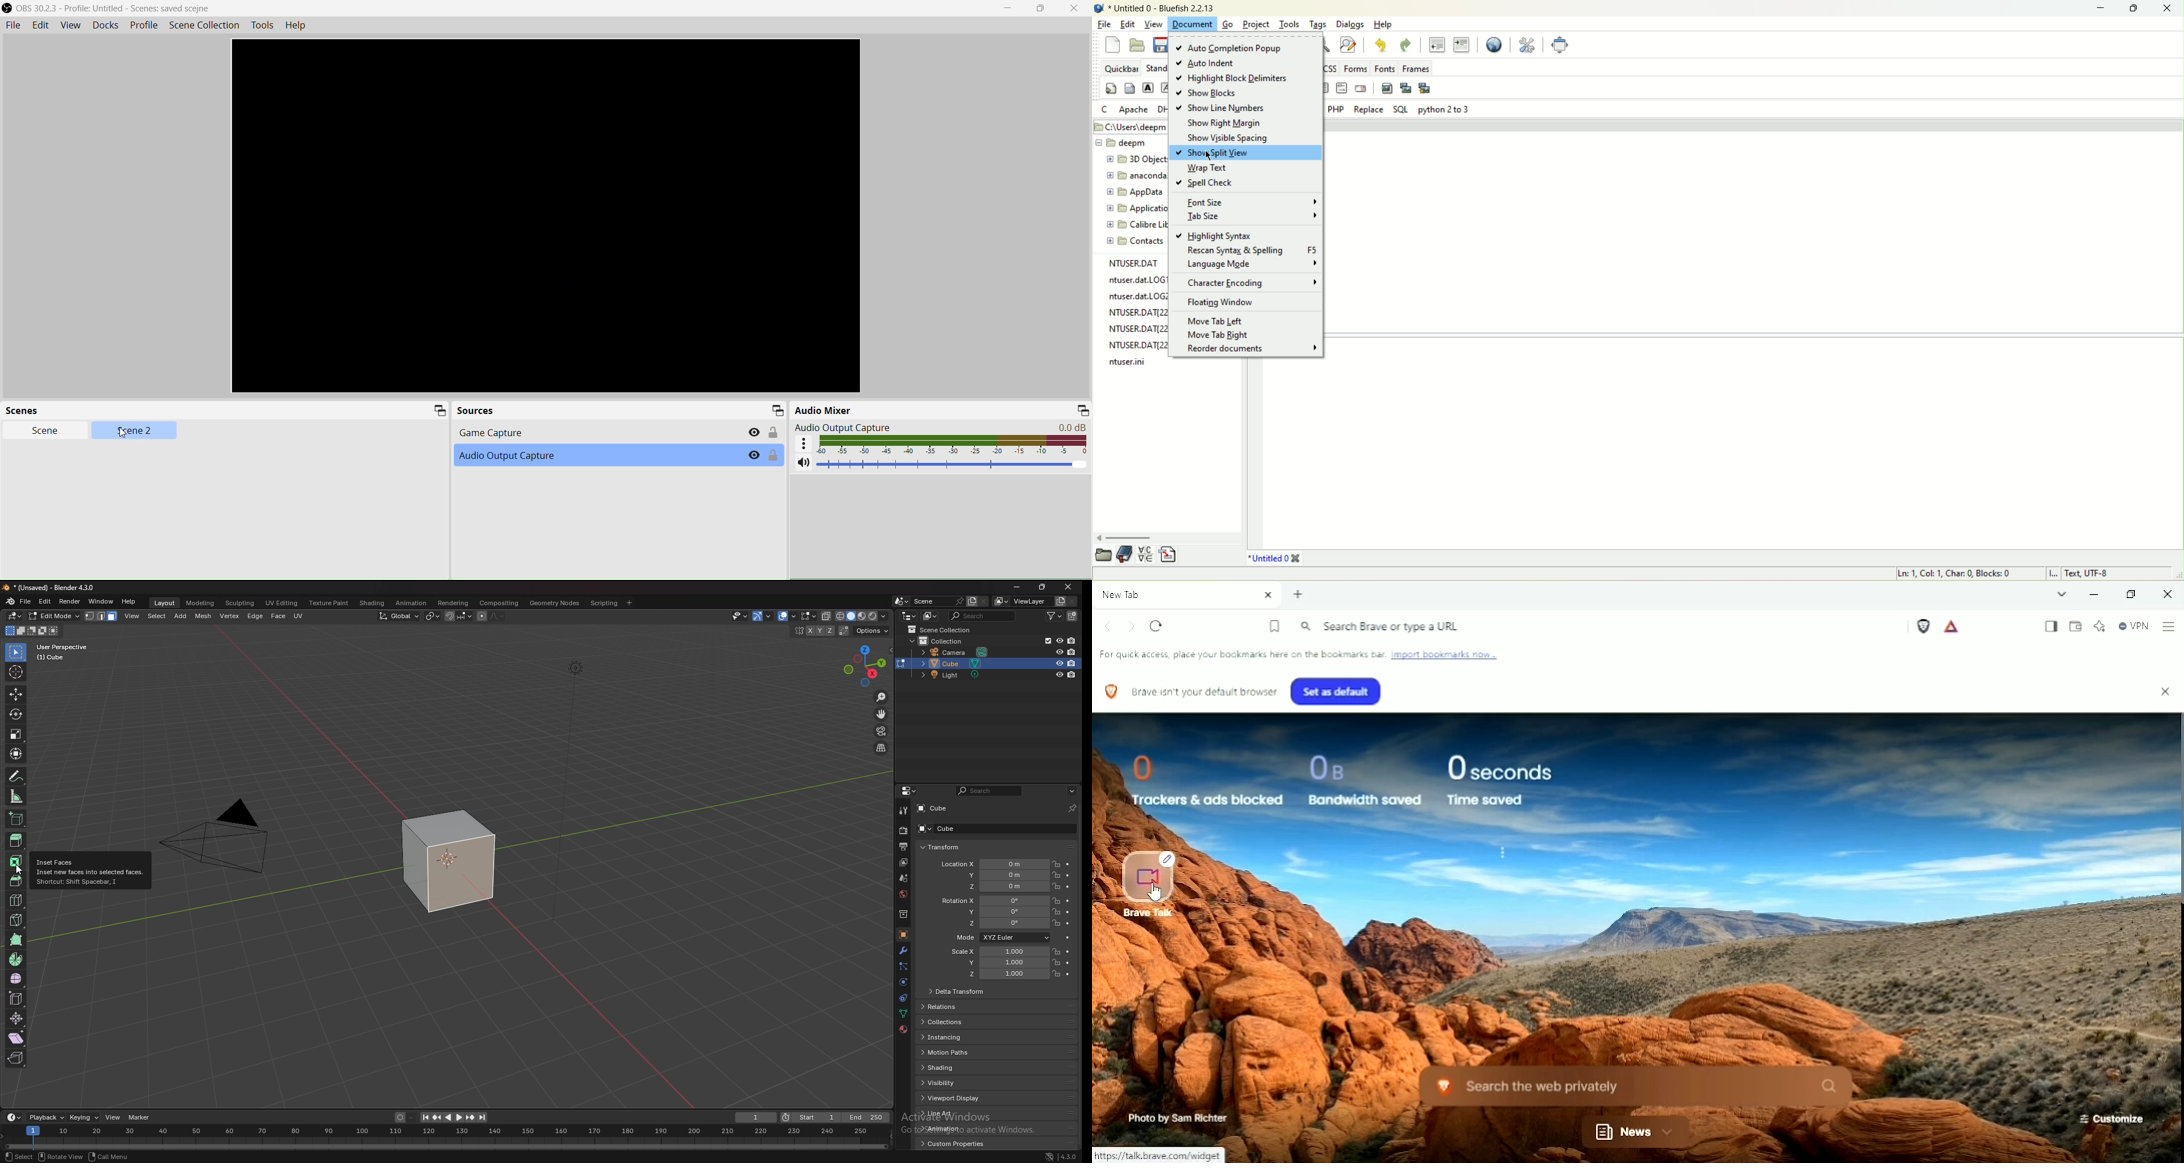 Image resolution: width=2184 pixels, height=1176 pixels. I want to click on rotate, so click(16, 714).